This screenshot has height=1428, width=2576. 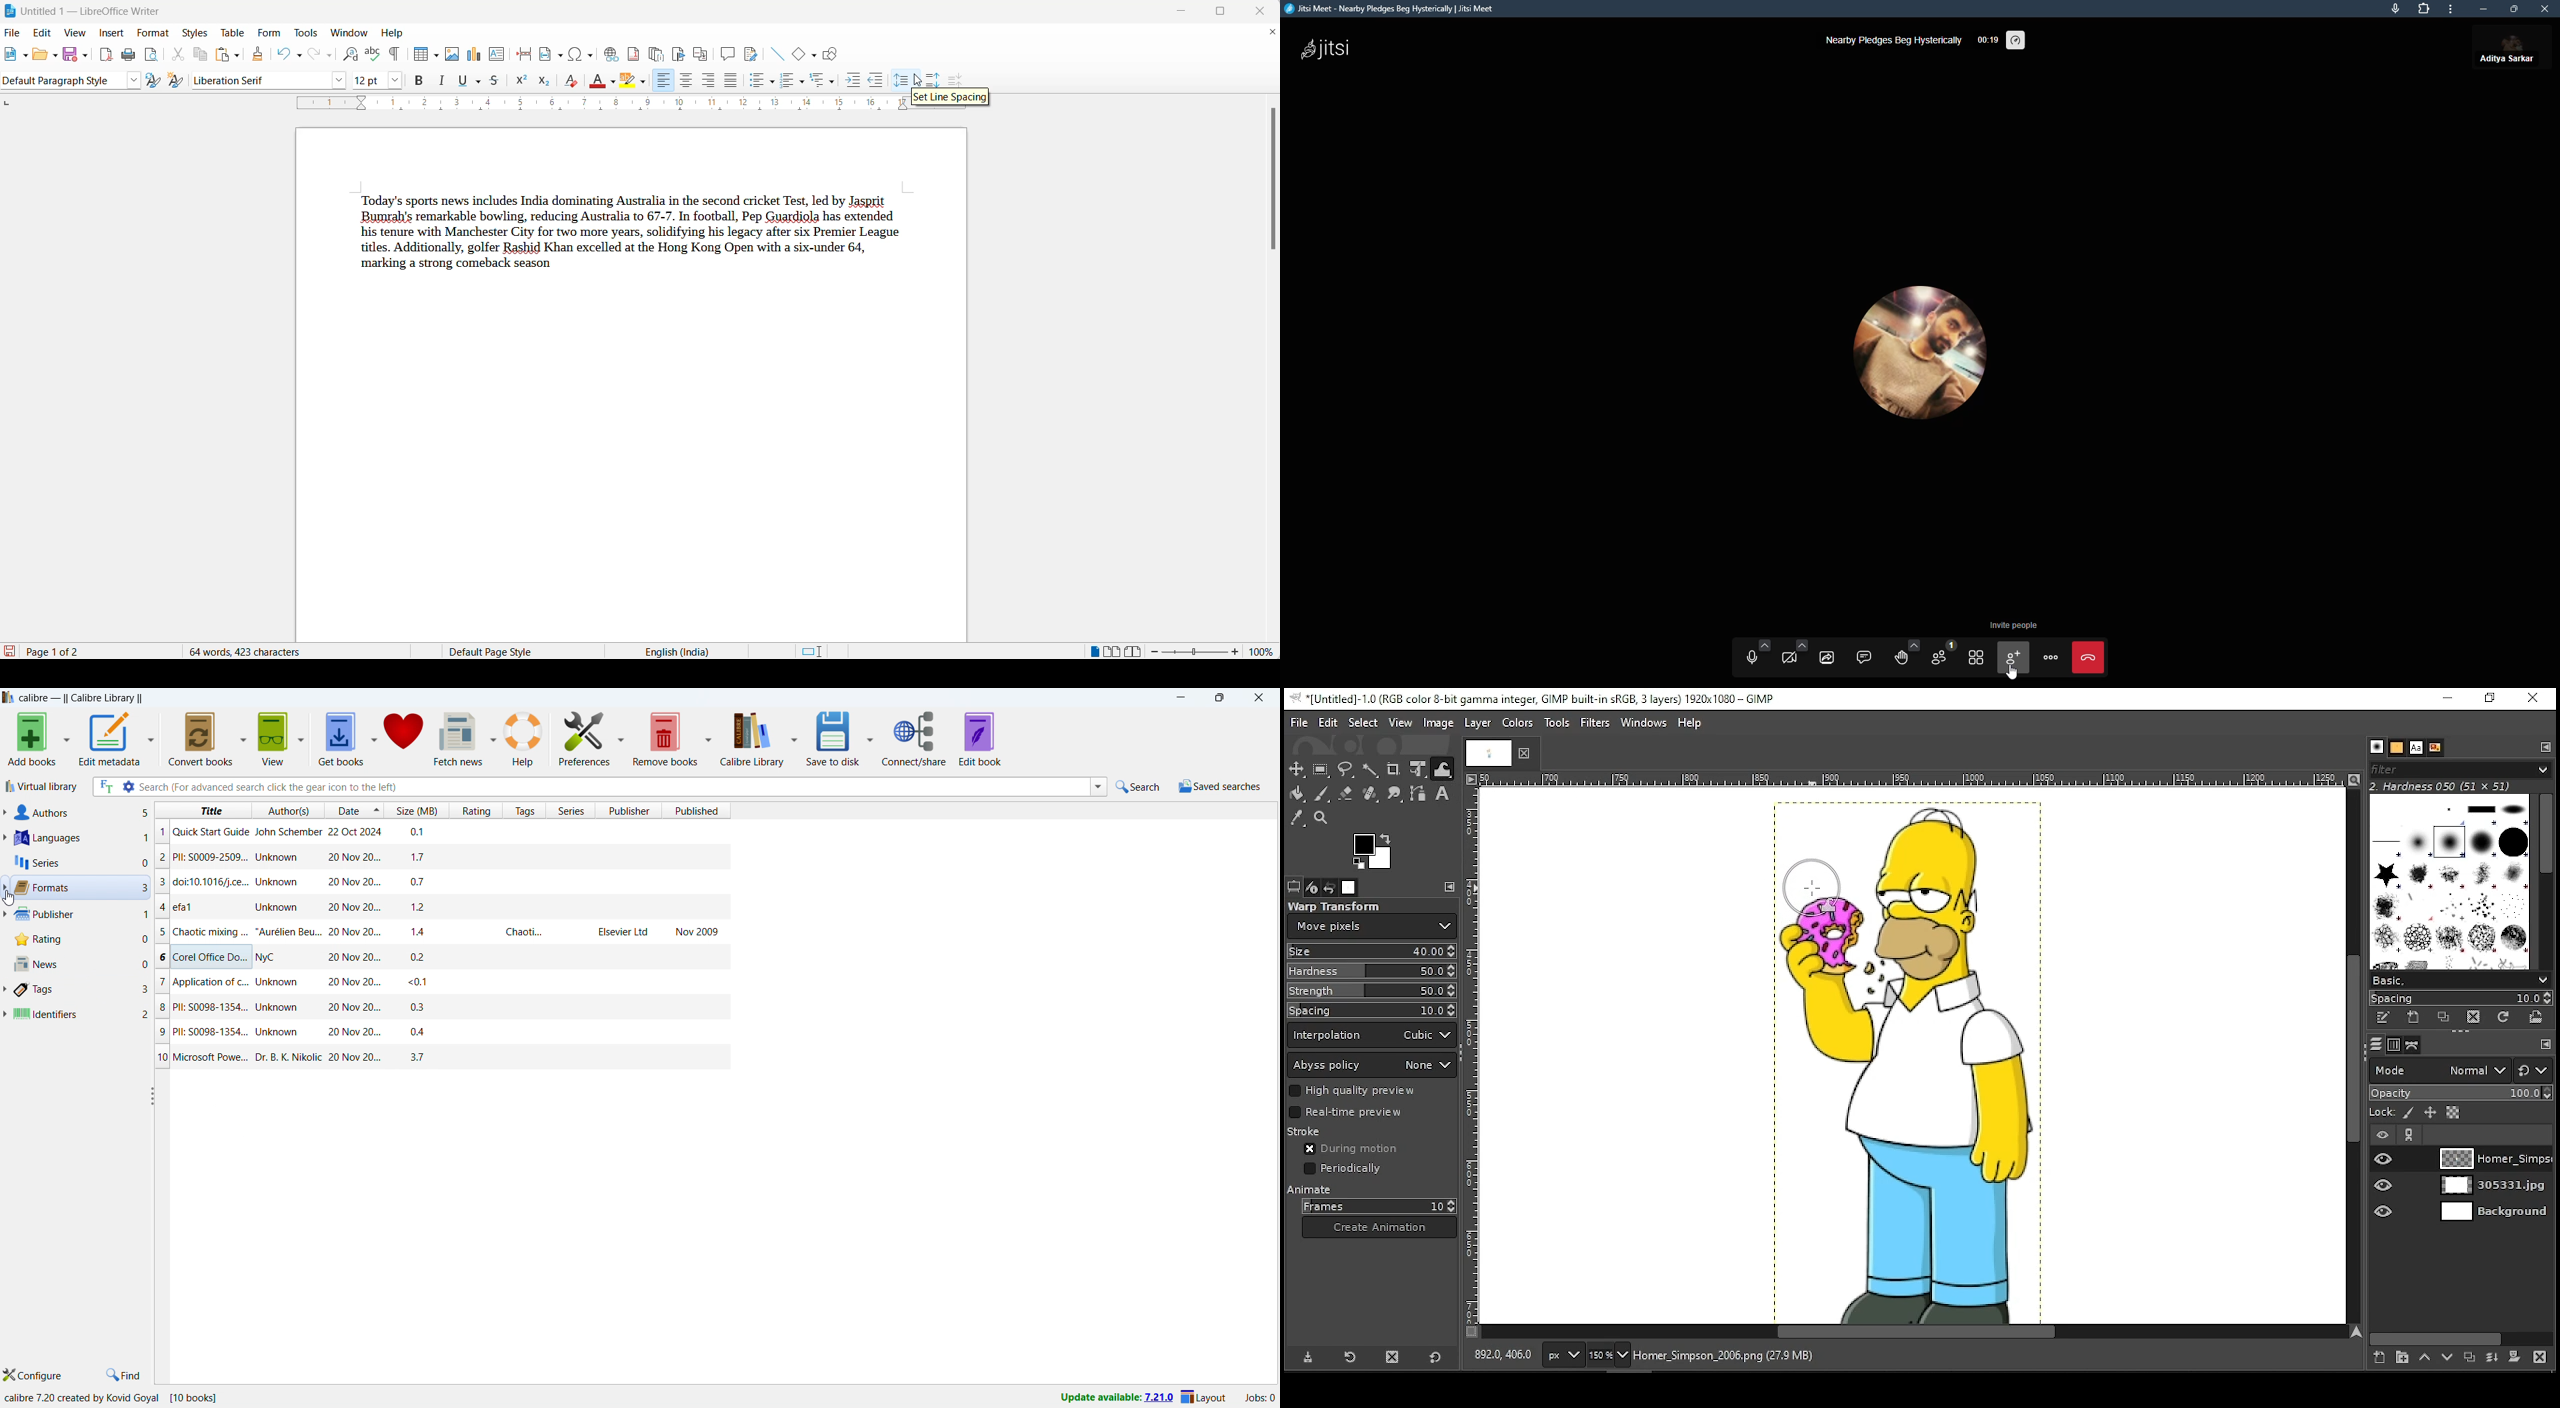 I want to click on expand formats, so click(x=5, y=886).